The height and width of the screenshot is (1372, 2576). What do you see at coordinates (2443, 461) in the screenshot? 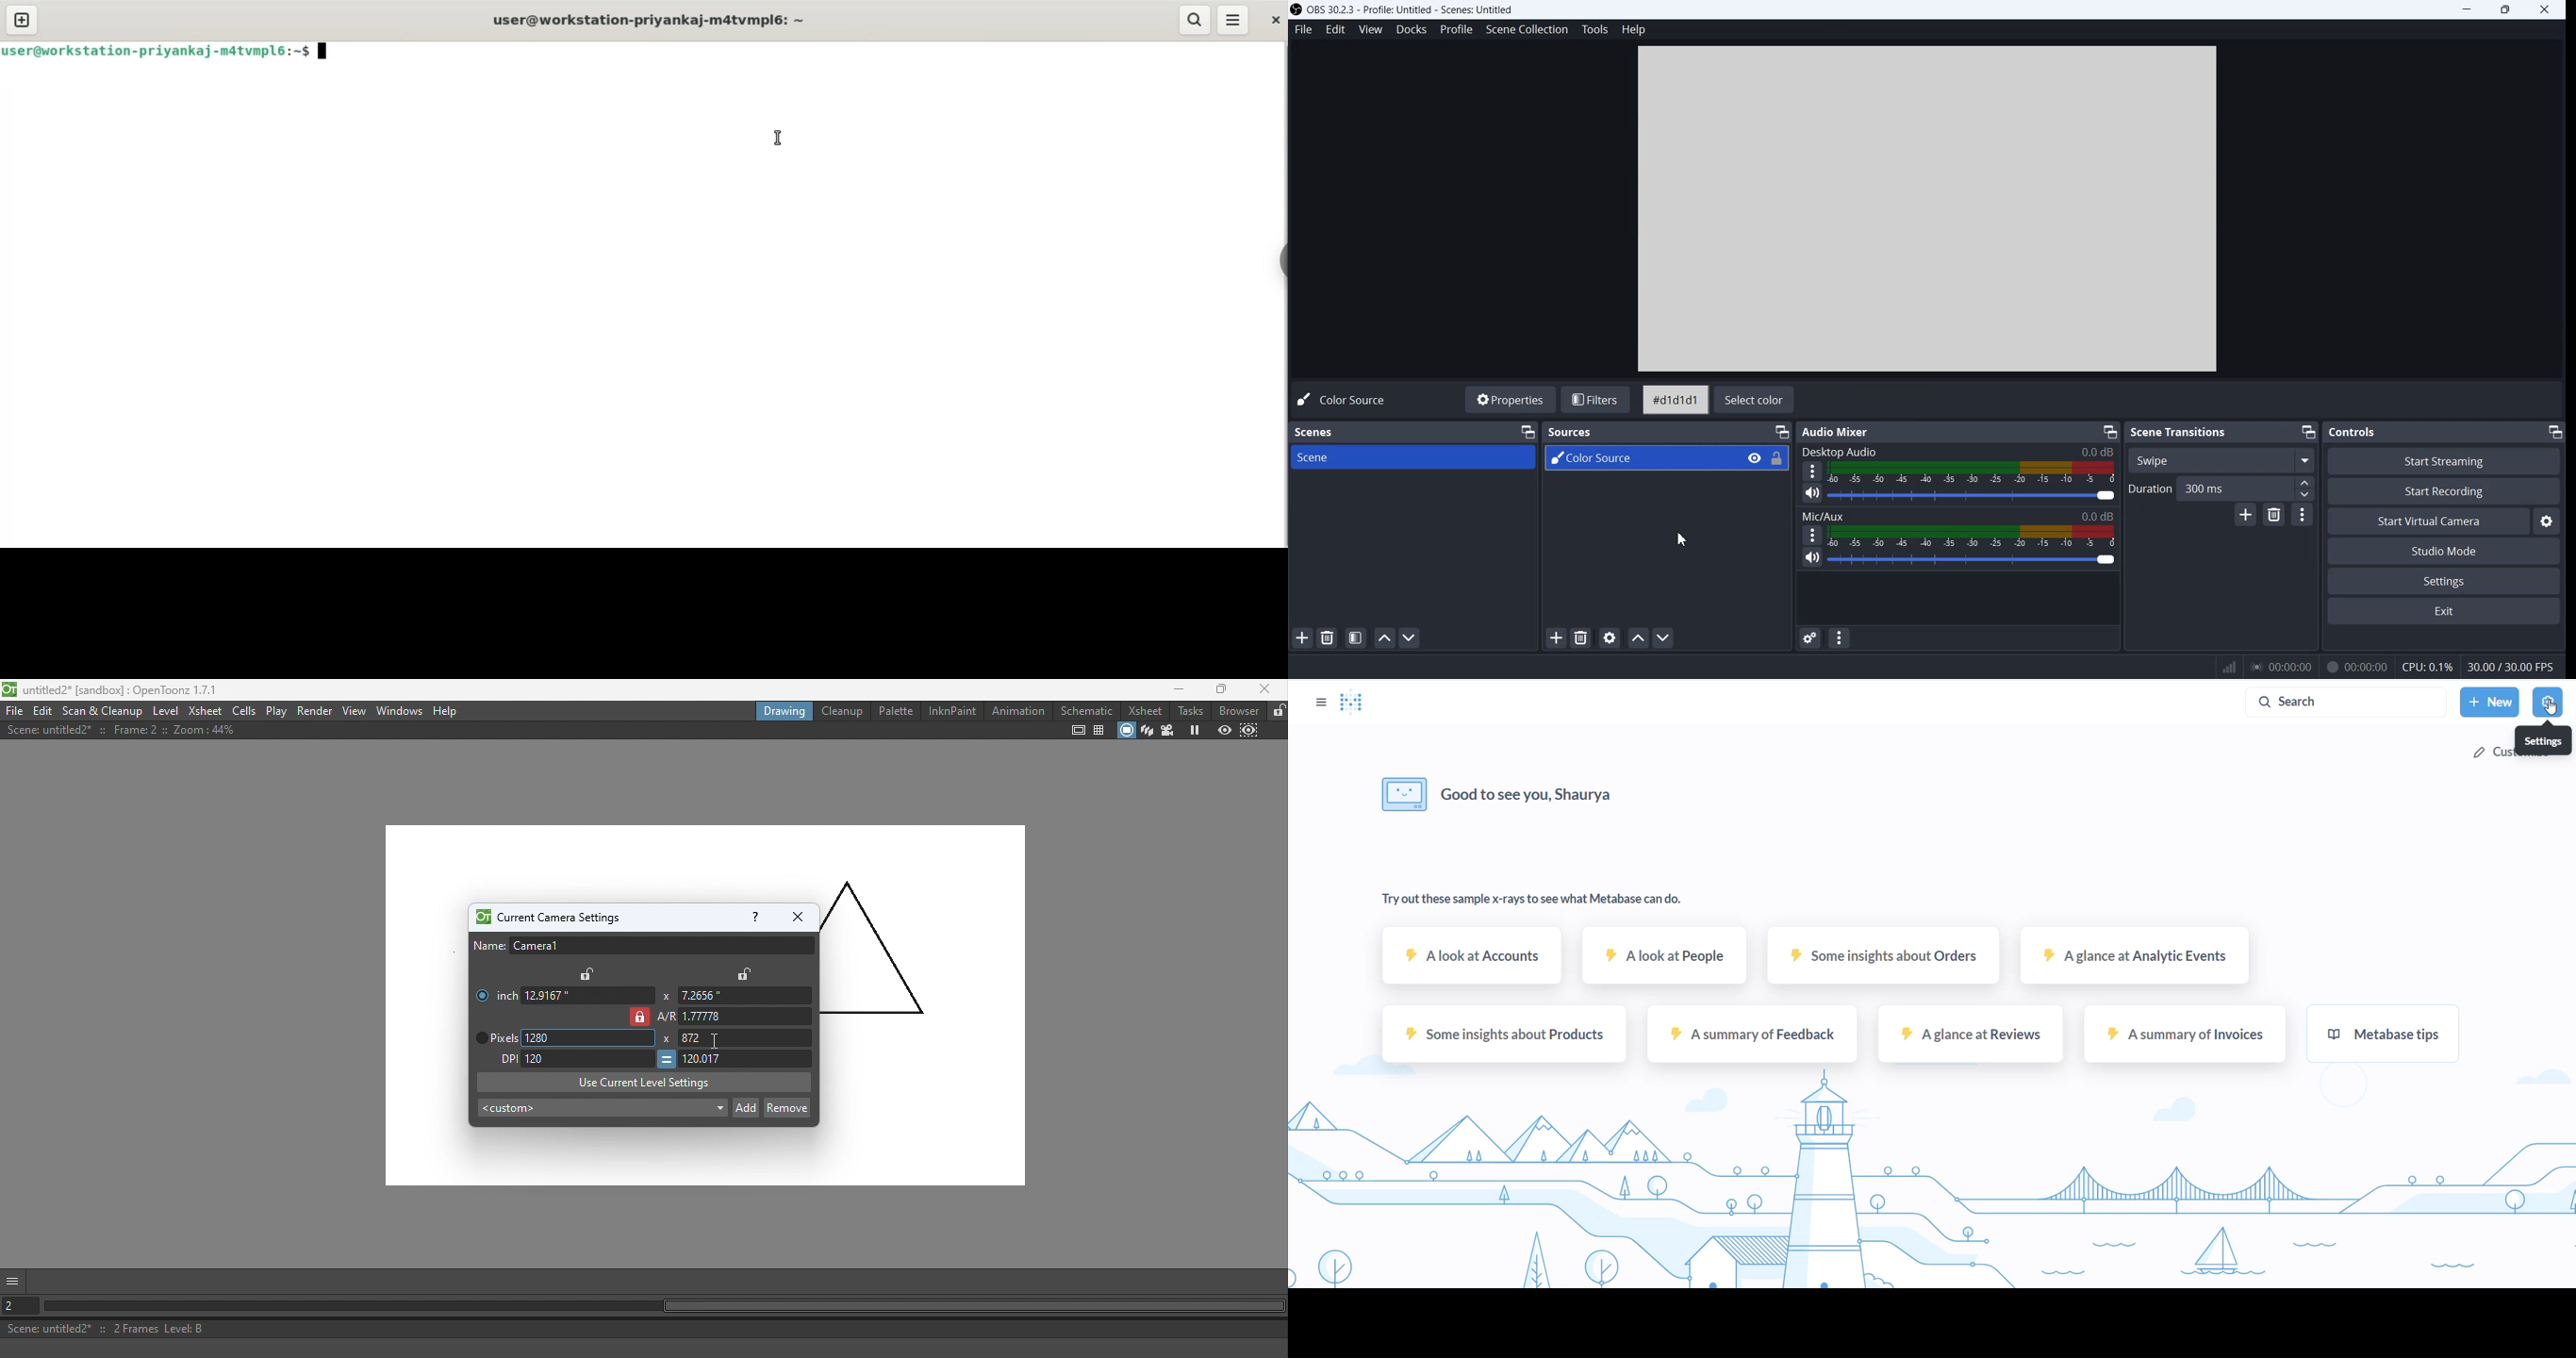
I see `Start Streaming` at bounding box center [2443, 461].